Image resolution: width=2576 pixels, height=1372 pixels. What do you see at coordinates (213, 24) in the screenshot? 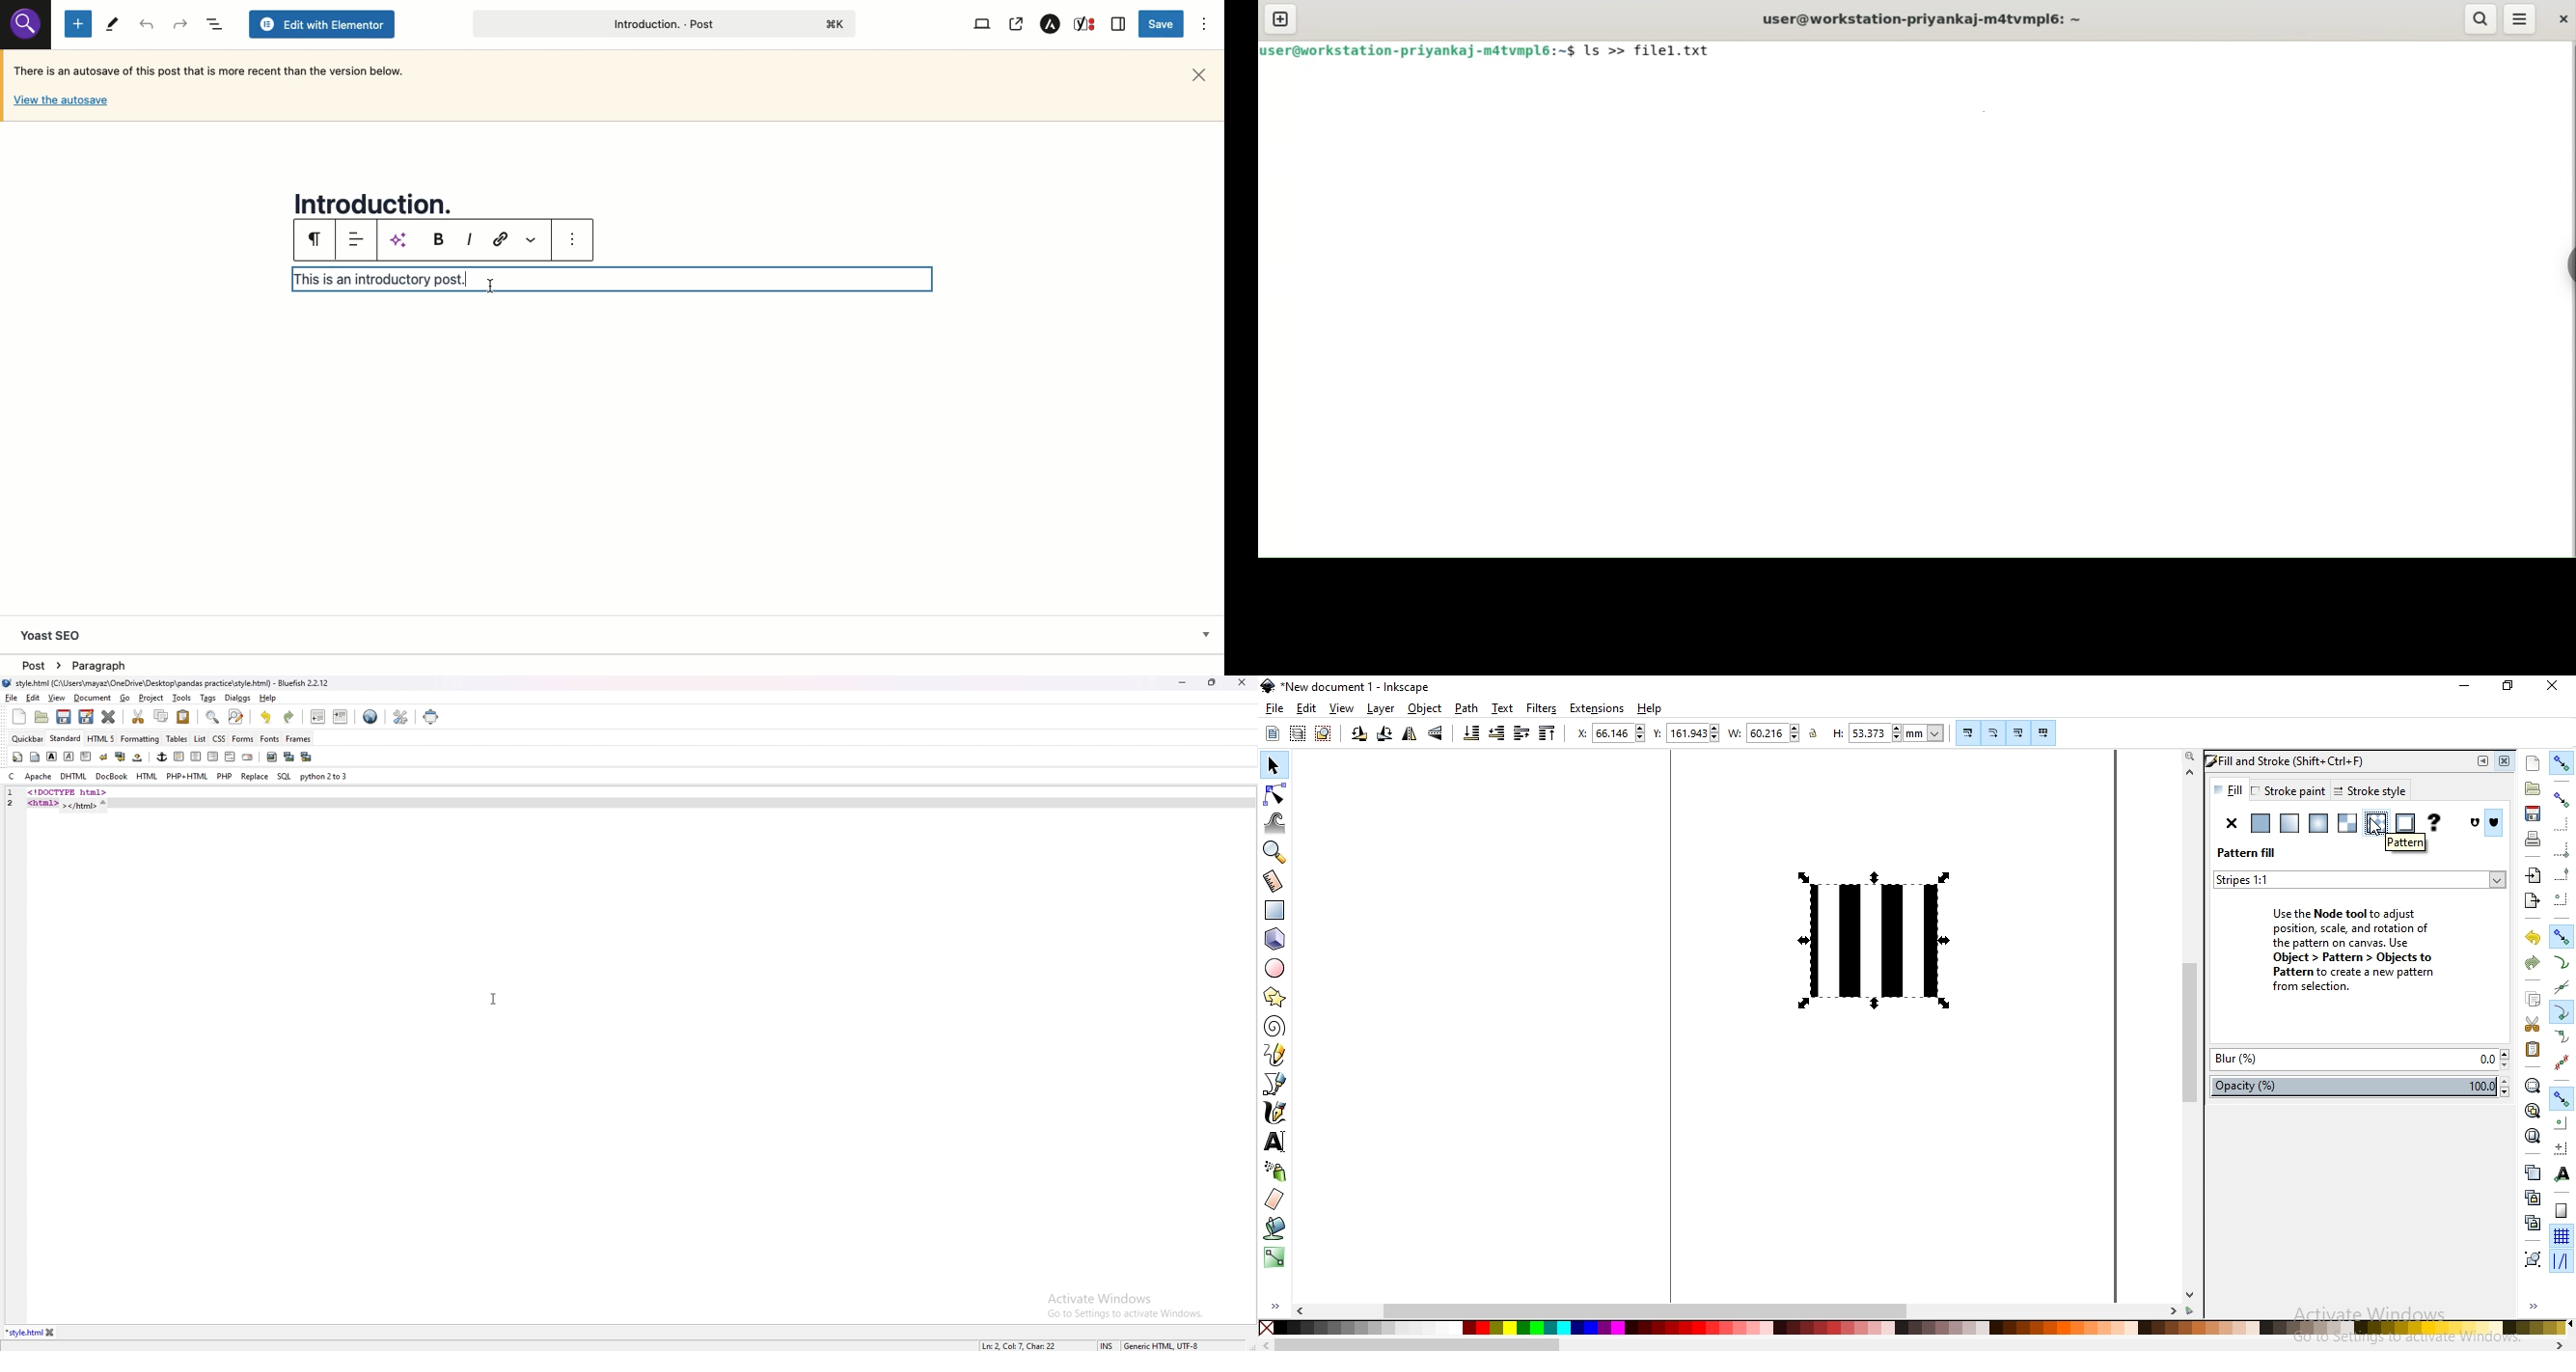
I see `Document overview` at bounding box center [213, 24].